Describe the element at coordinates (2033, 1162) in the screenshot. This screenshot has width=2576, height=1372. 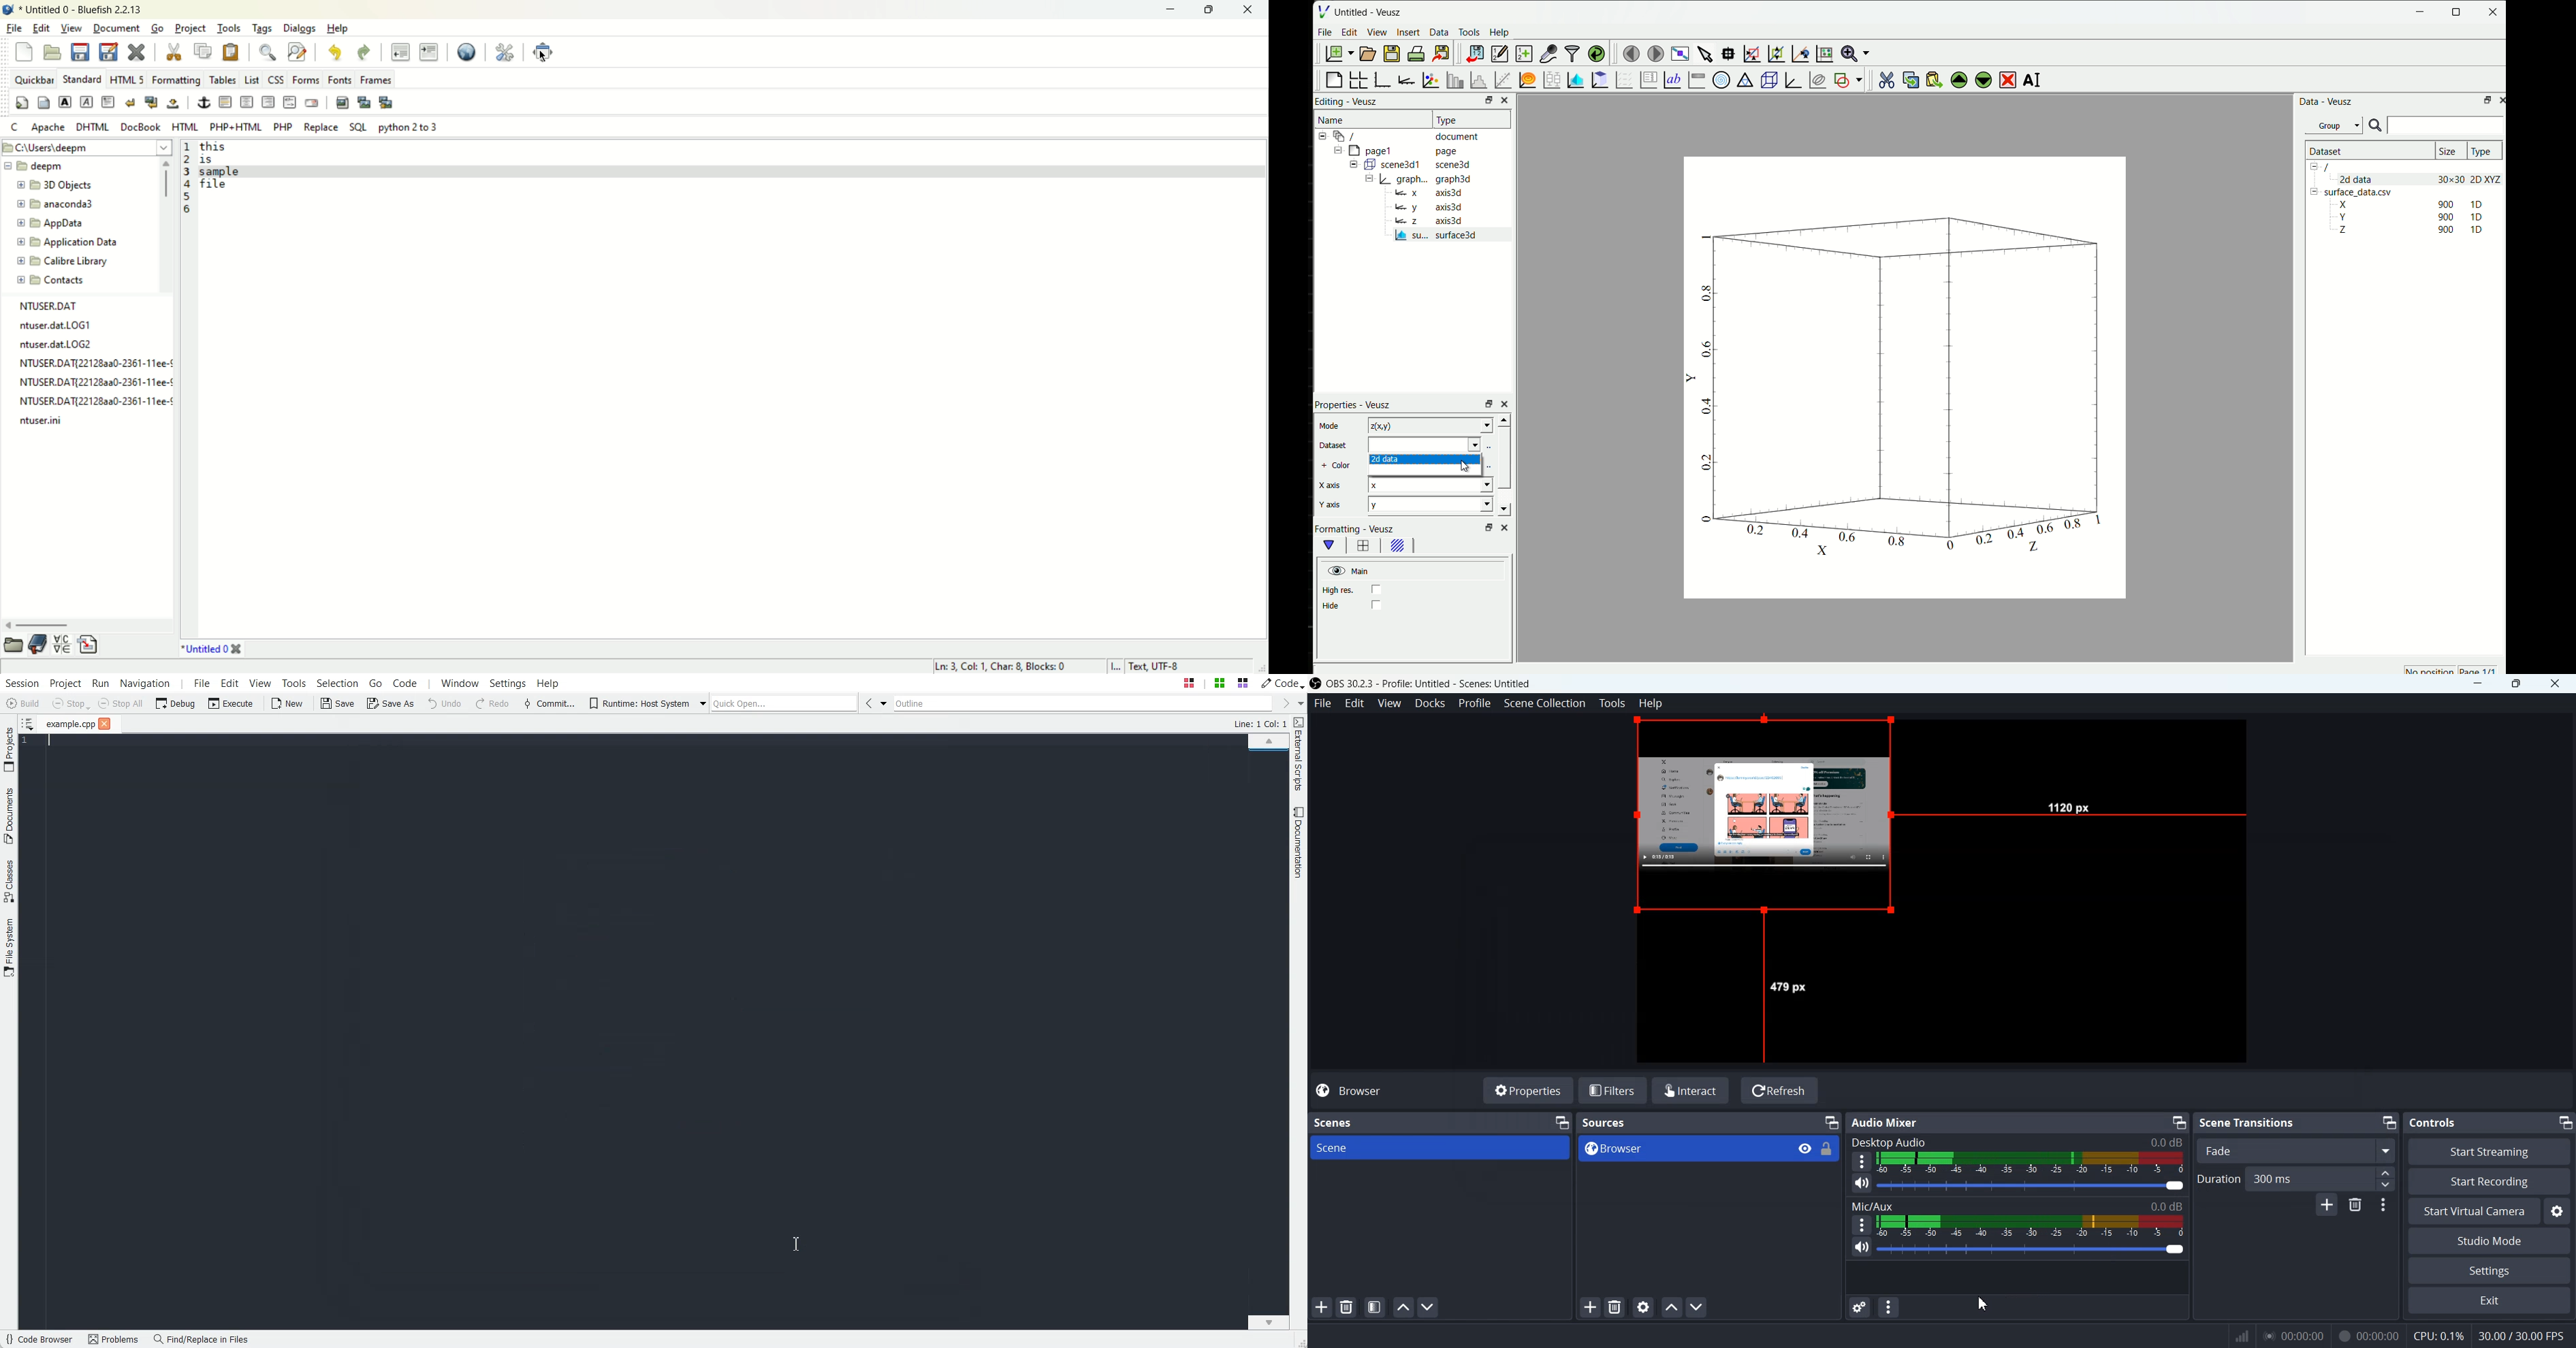
I see `Volume indicator` at that location.